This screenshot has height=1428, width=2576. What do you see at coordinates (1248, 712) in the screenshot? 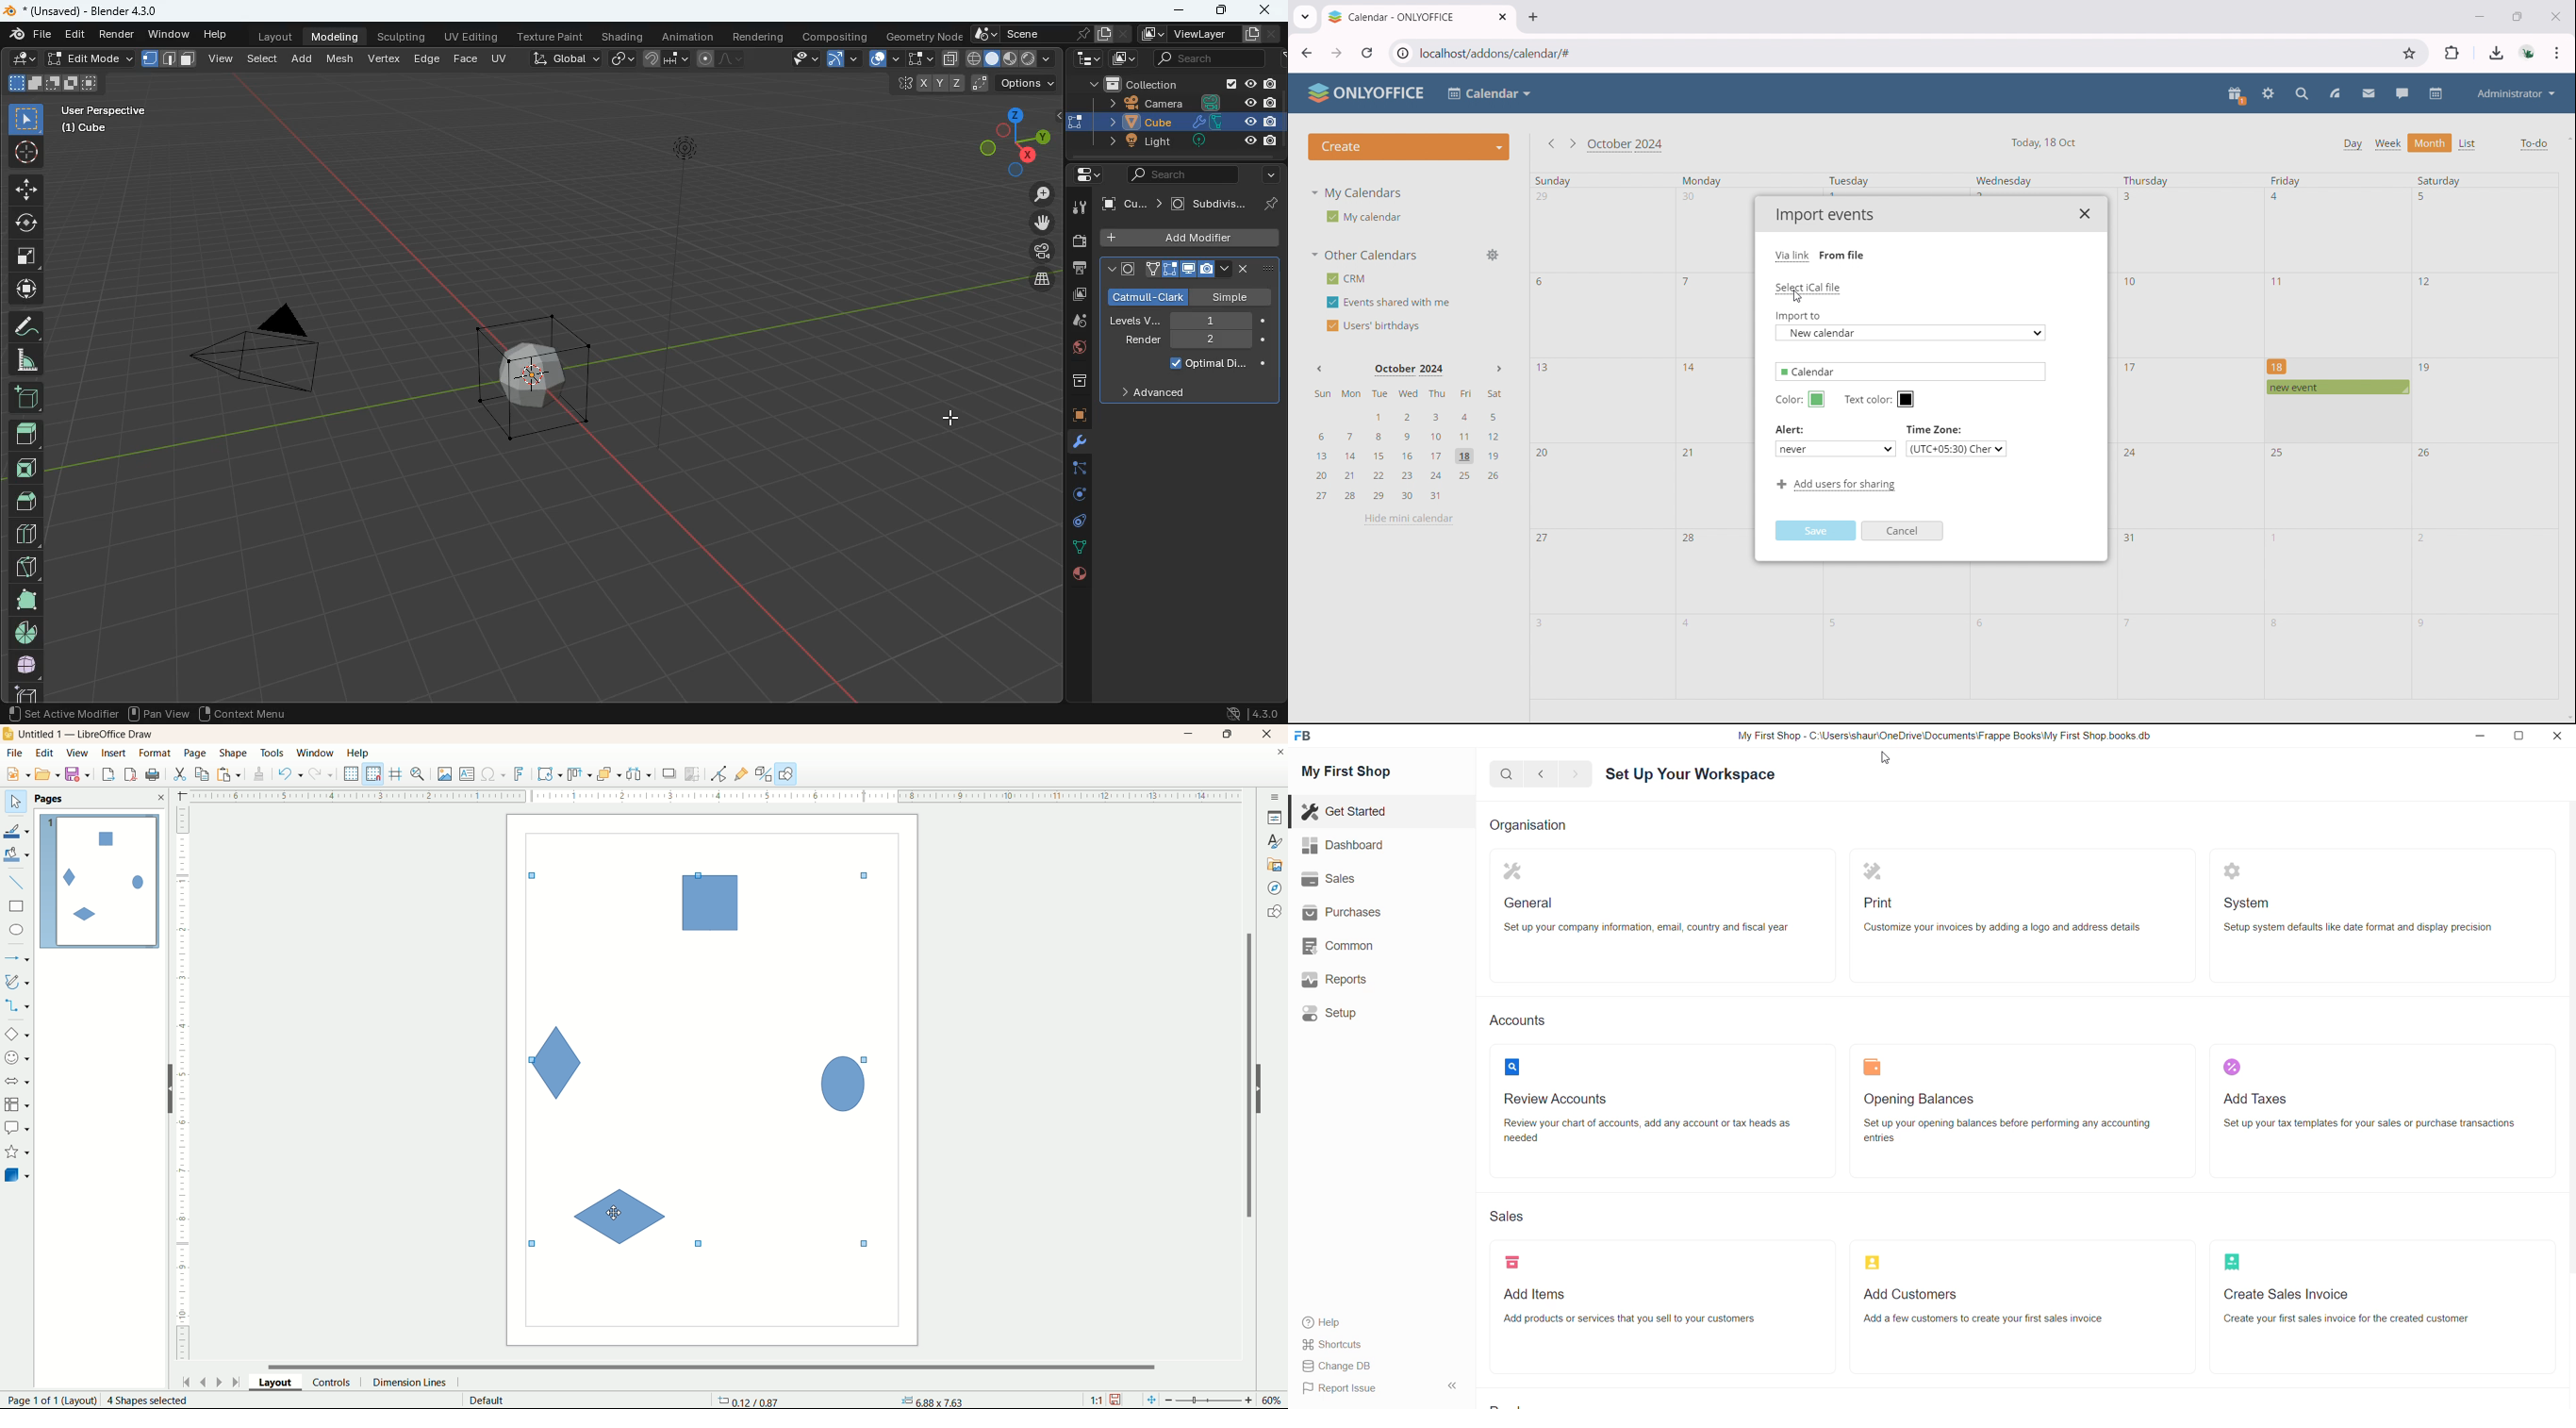
I see `4.30` at bounding box center [1248, 712].